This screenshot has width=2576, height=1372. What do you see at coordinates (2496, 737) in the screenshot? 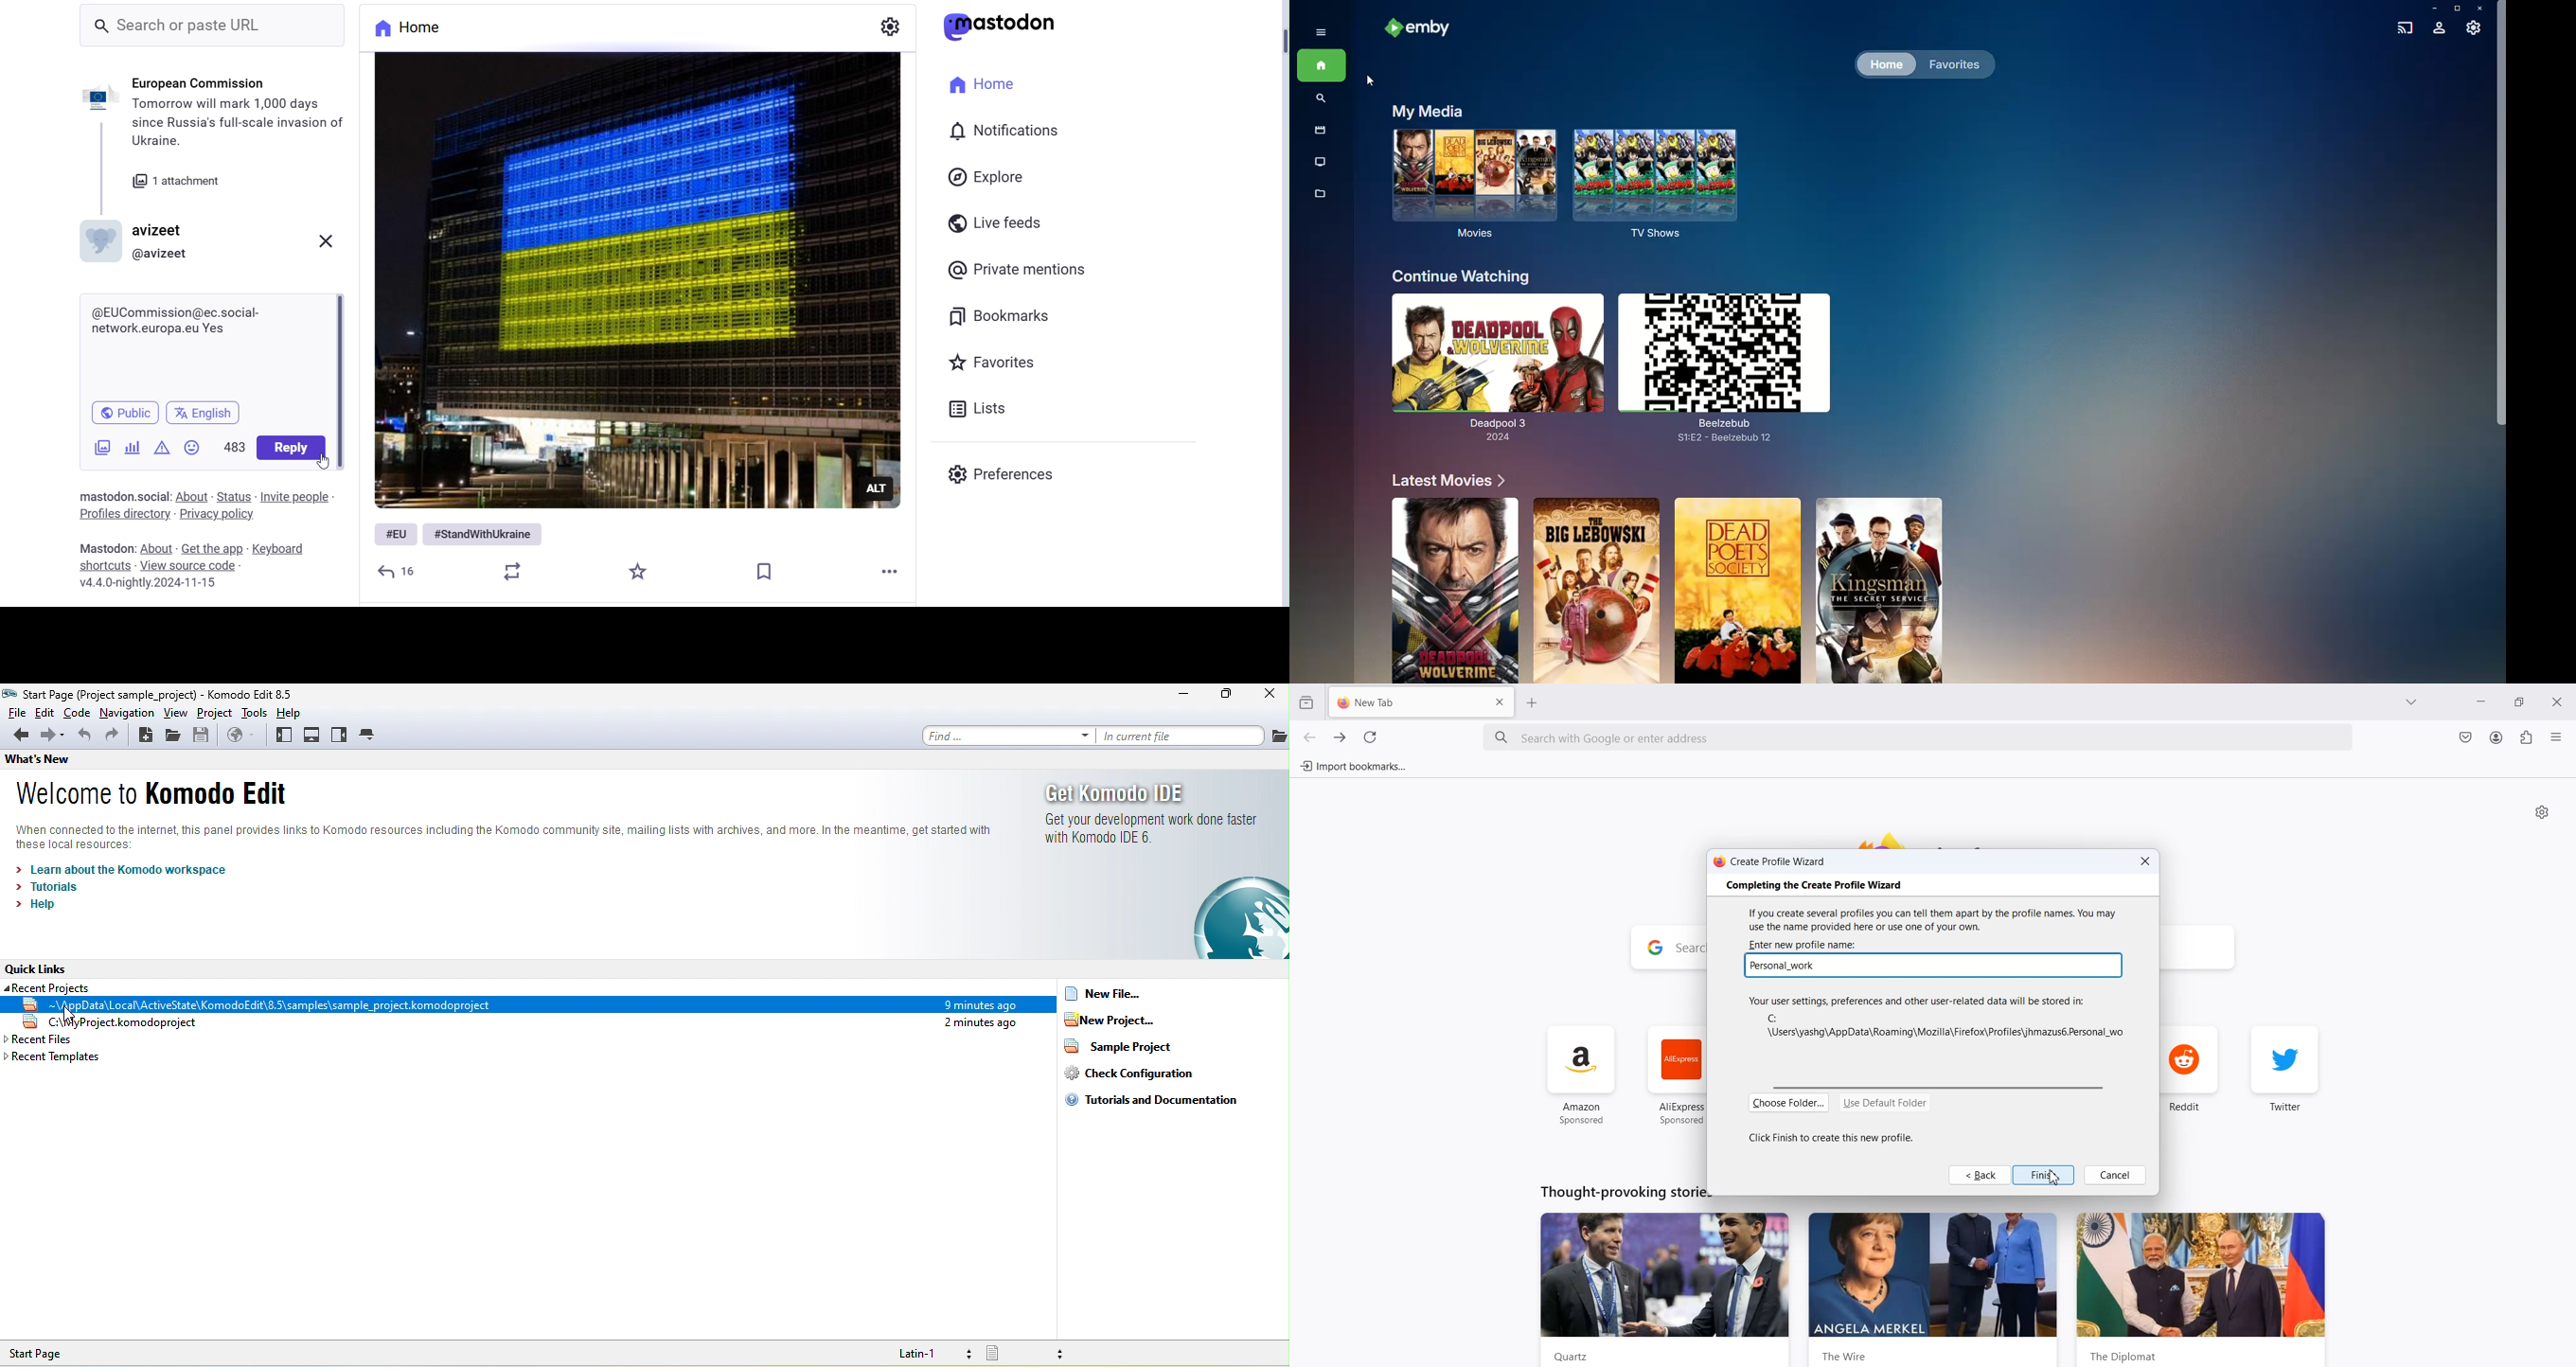
I see `Account` at bounding box center [2496, 737].